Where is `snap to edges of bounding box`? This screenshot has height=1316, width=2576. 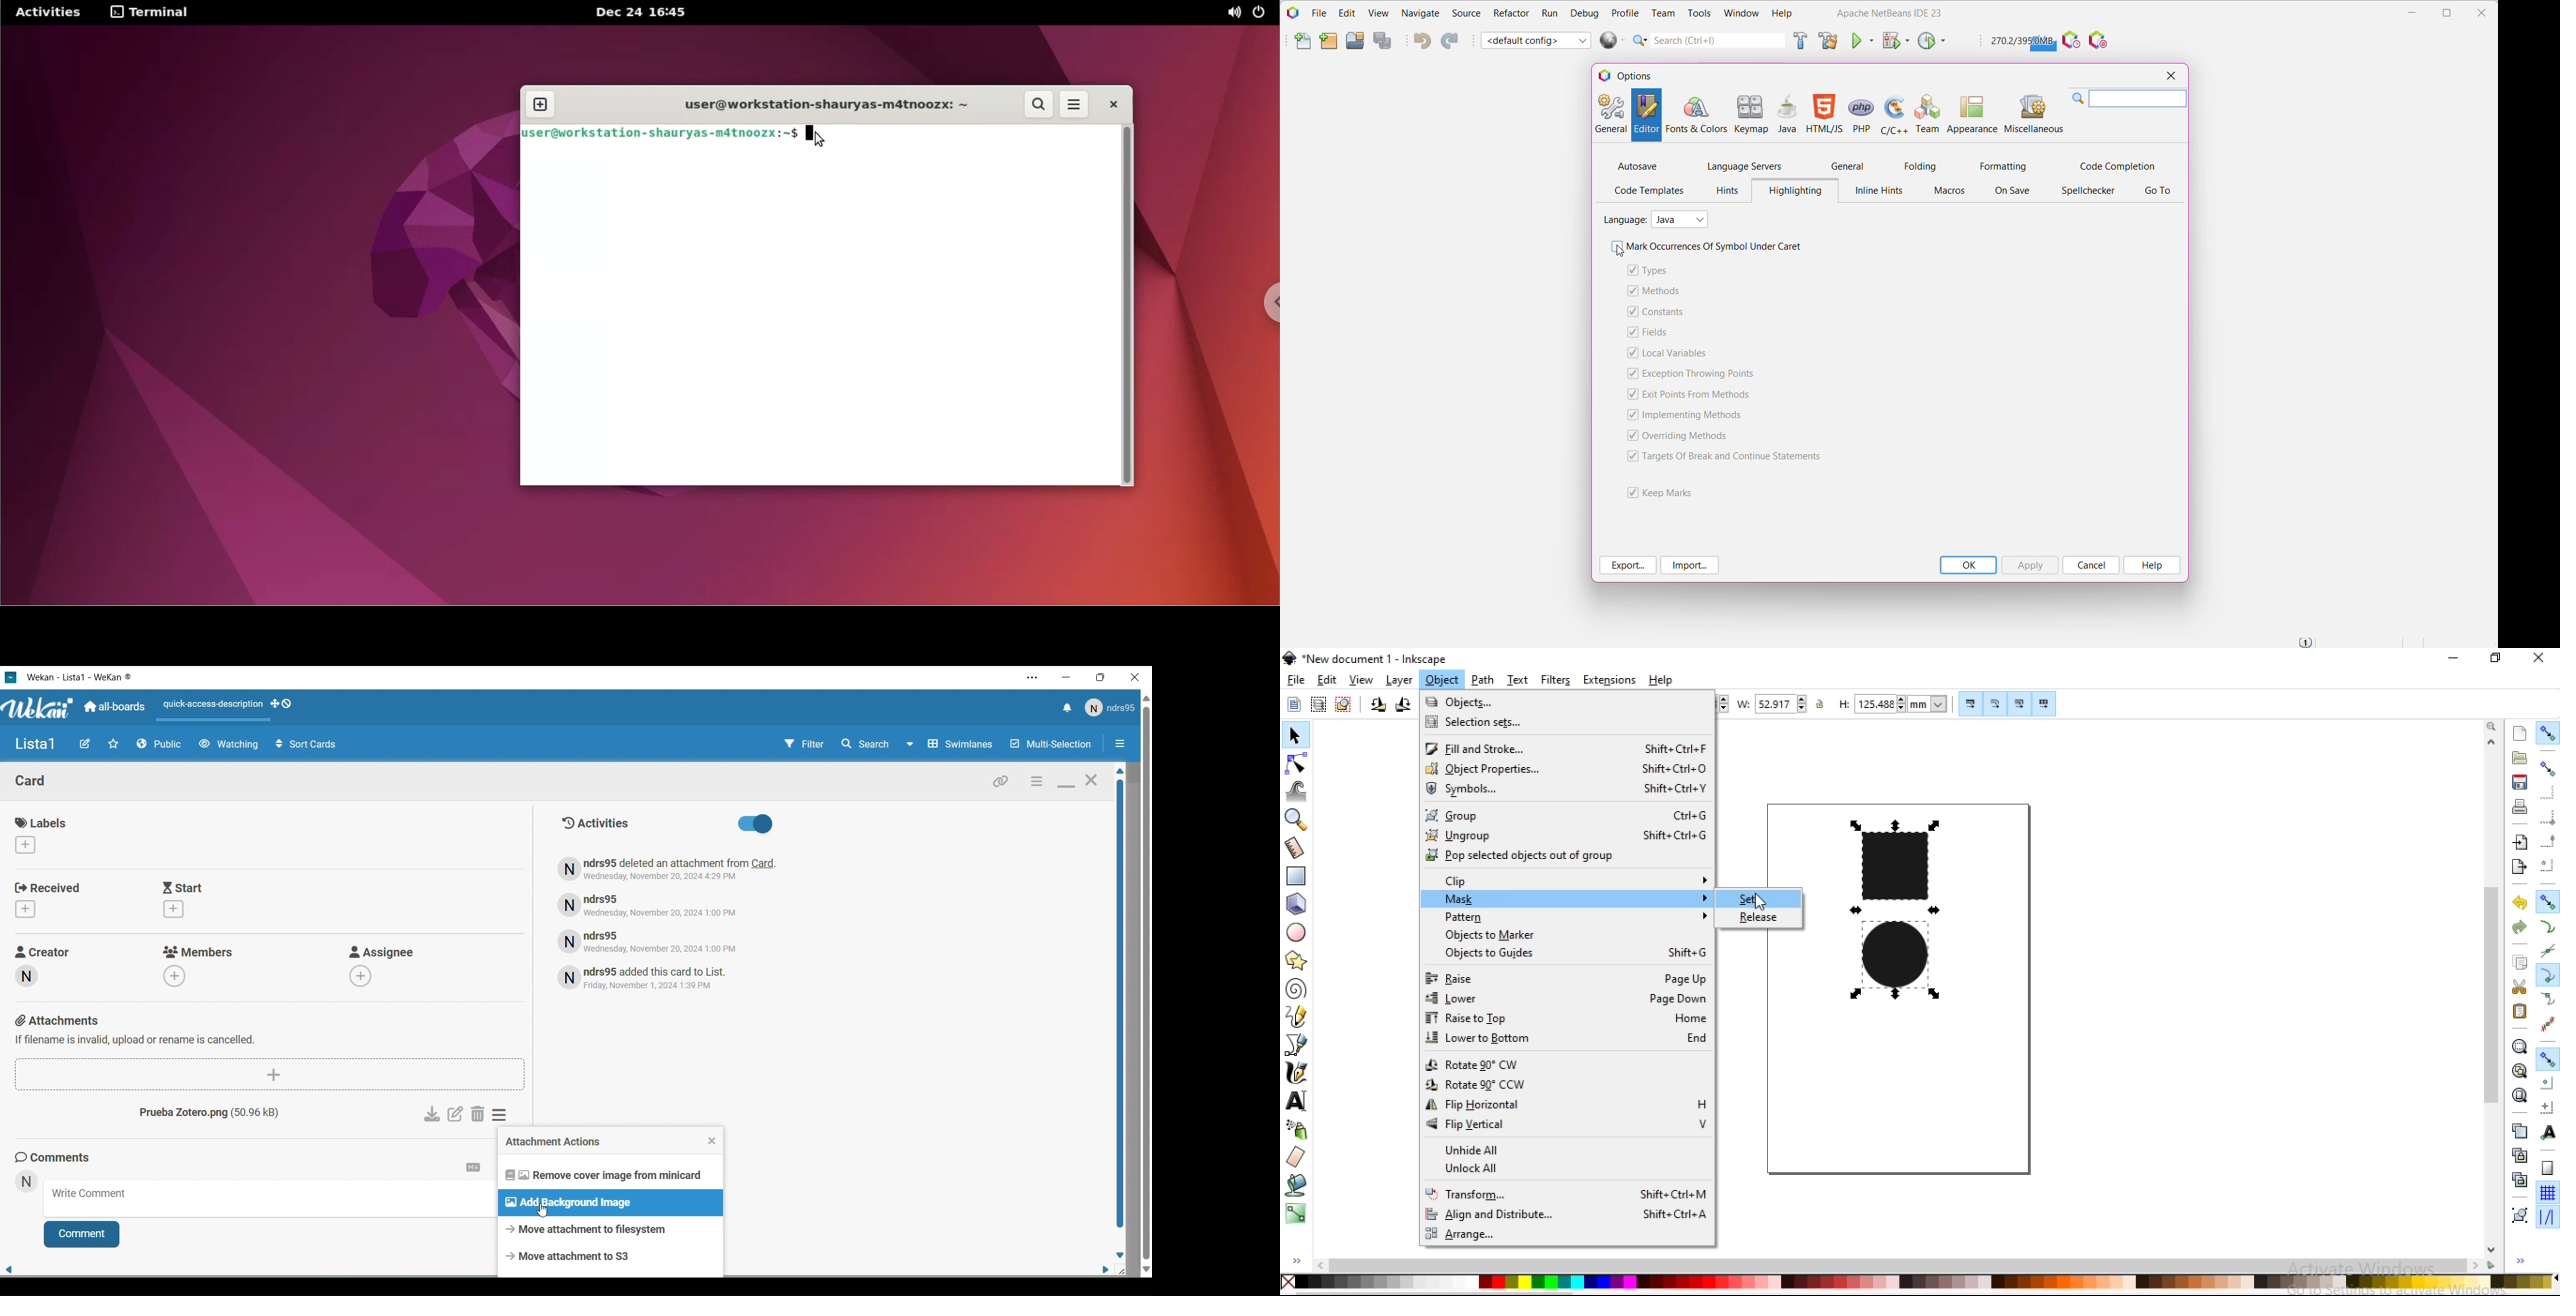
snap to edges of bounding box is located at coordinates (2548, 794).